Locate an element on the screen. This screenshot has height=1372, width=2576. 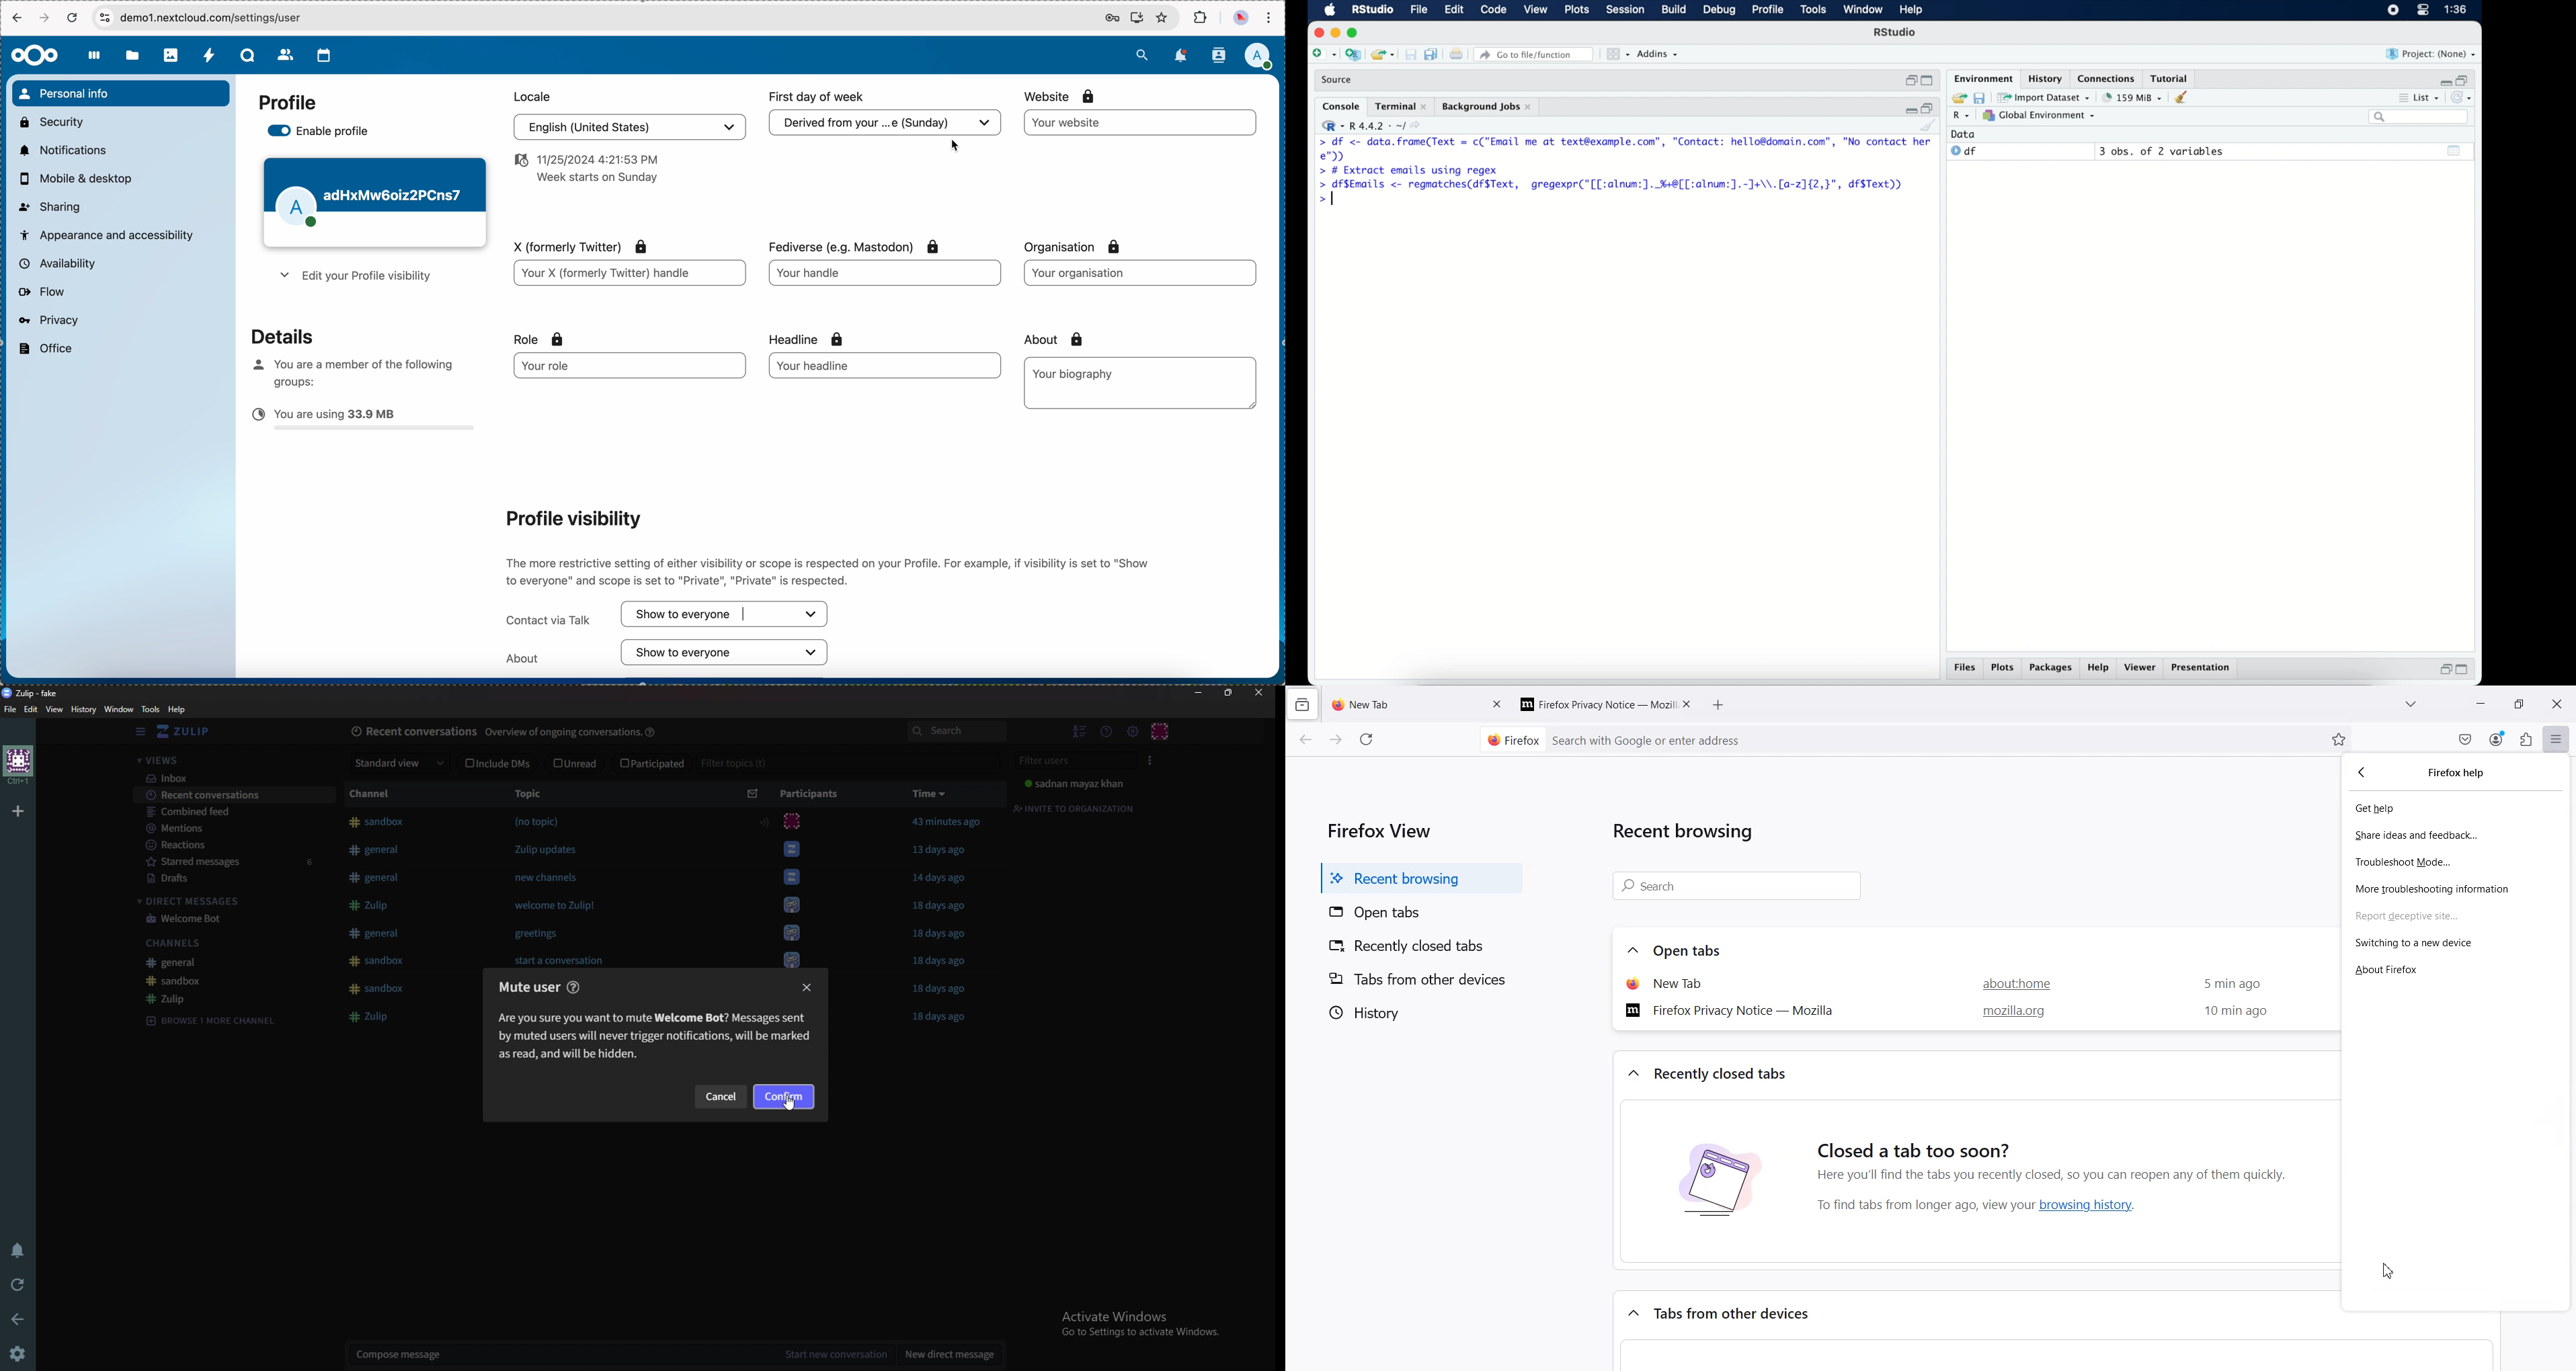
close is located at coordinates (1317, 32).